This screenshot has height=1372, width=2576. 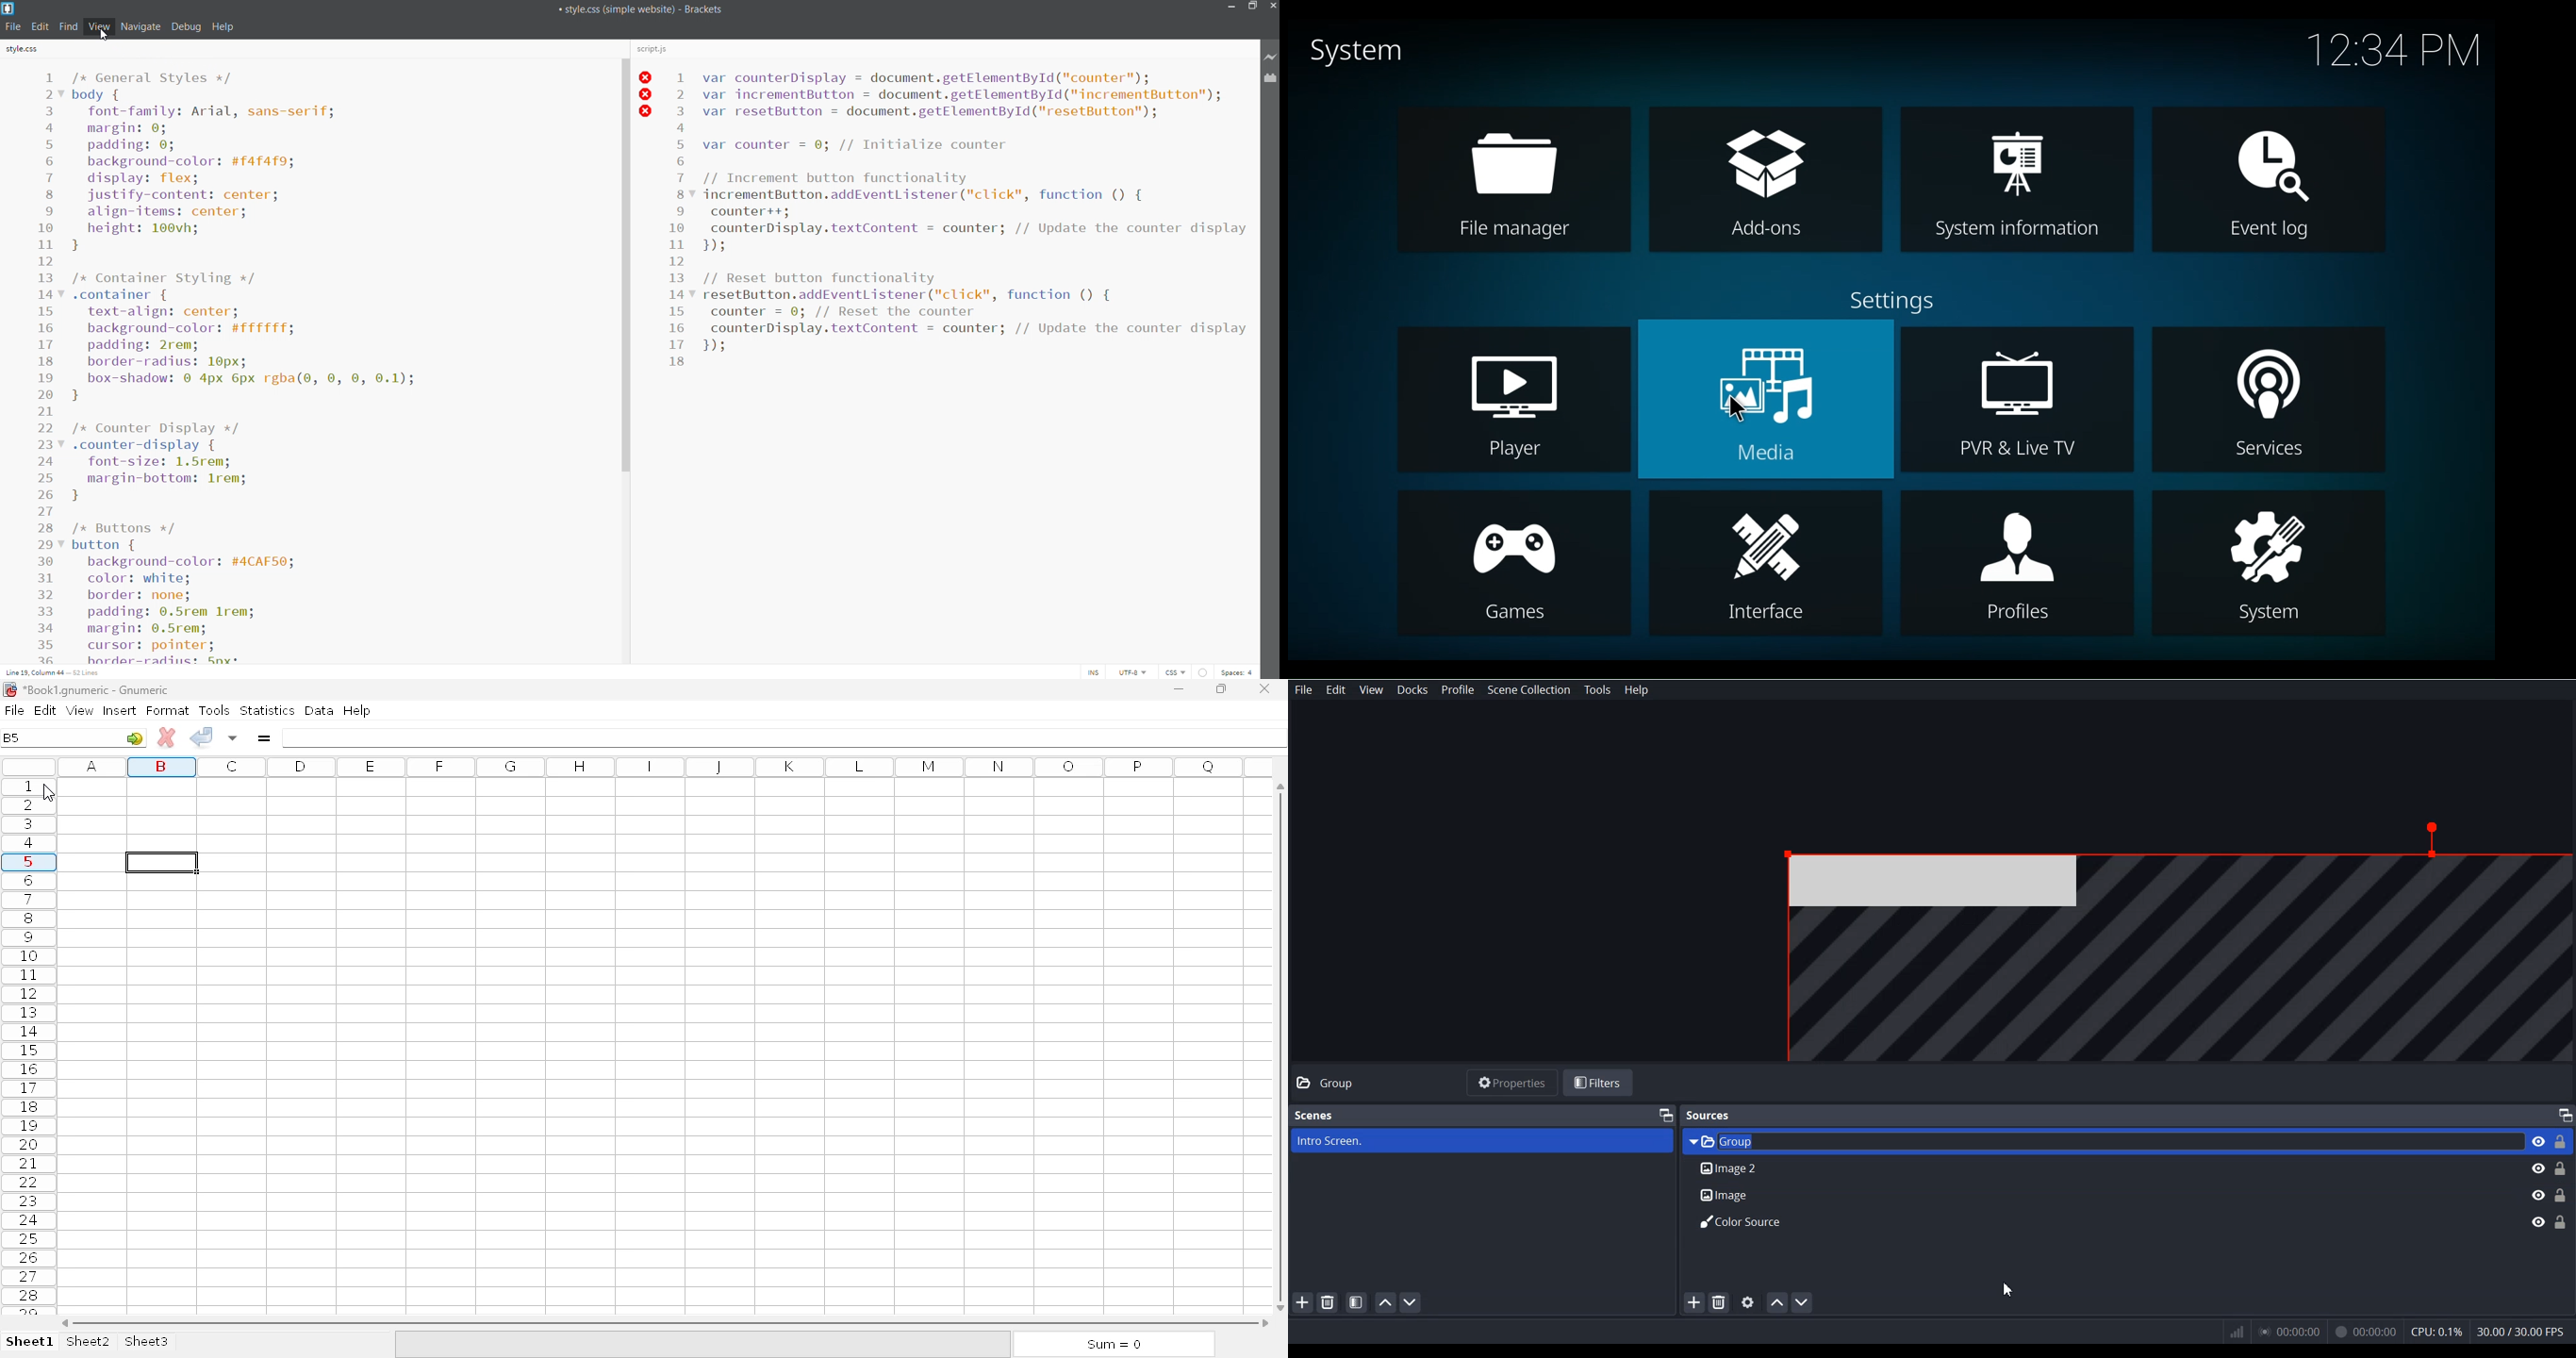 What do you see at coordinates (1665, 1114) in the screenshot?
I see `Maximize` at bounding box center [1665, 1114].